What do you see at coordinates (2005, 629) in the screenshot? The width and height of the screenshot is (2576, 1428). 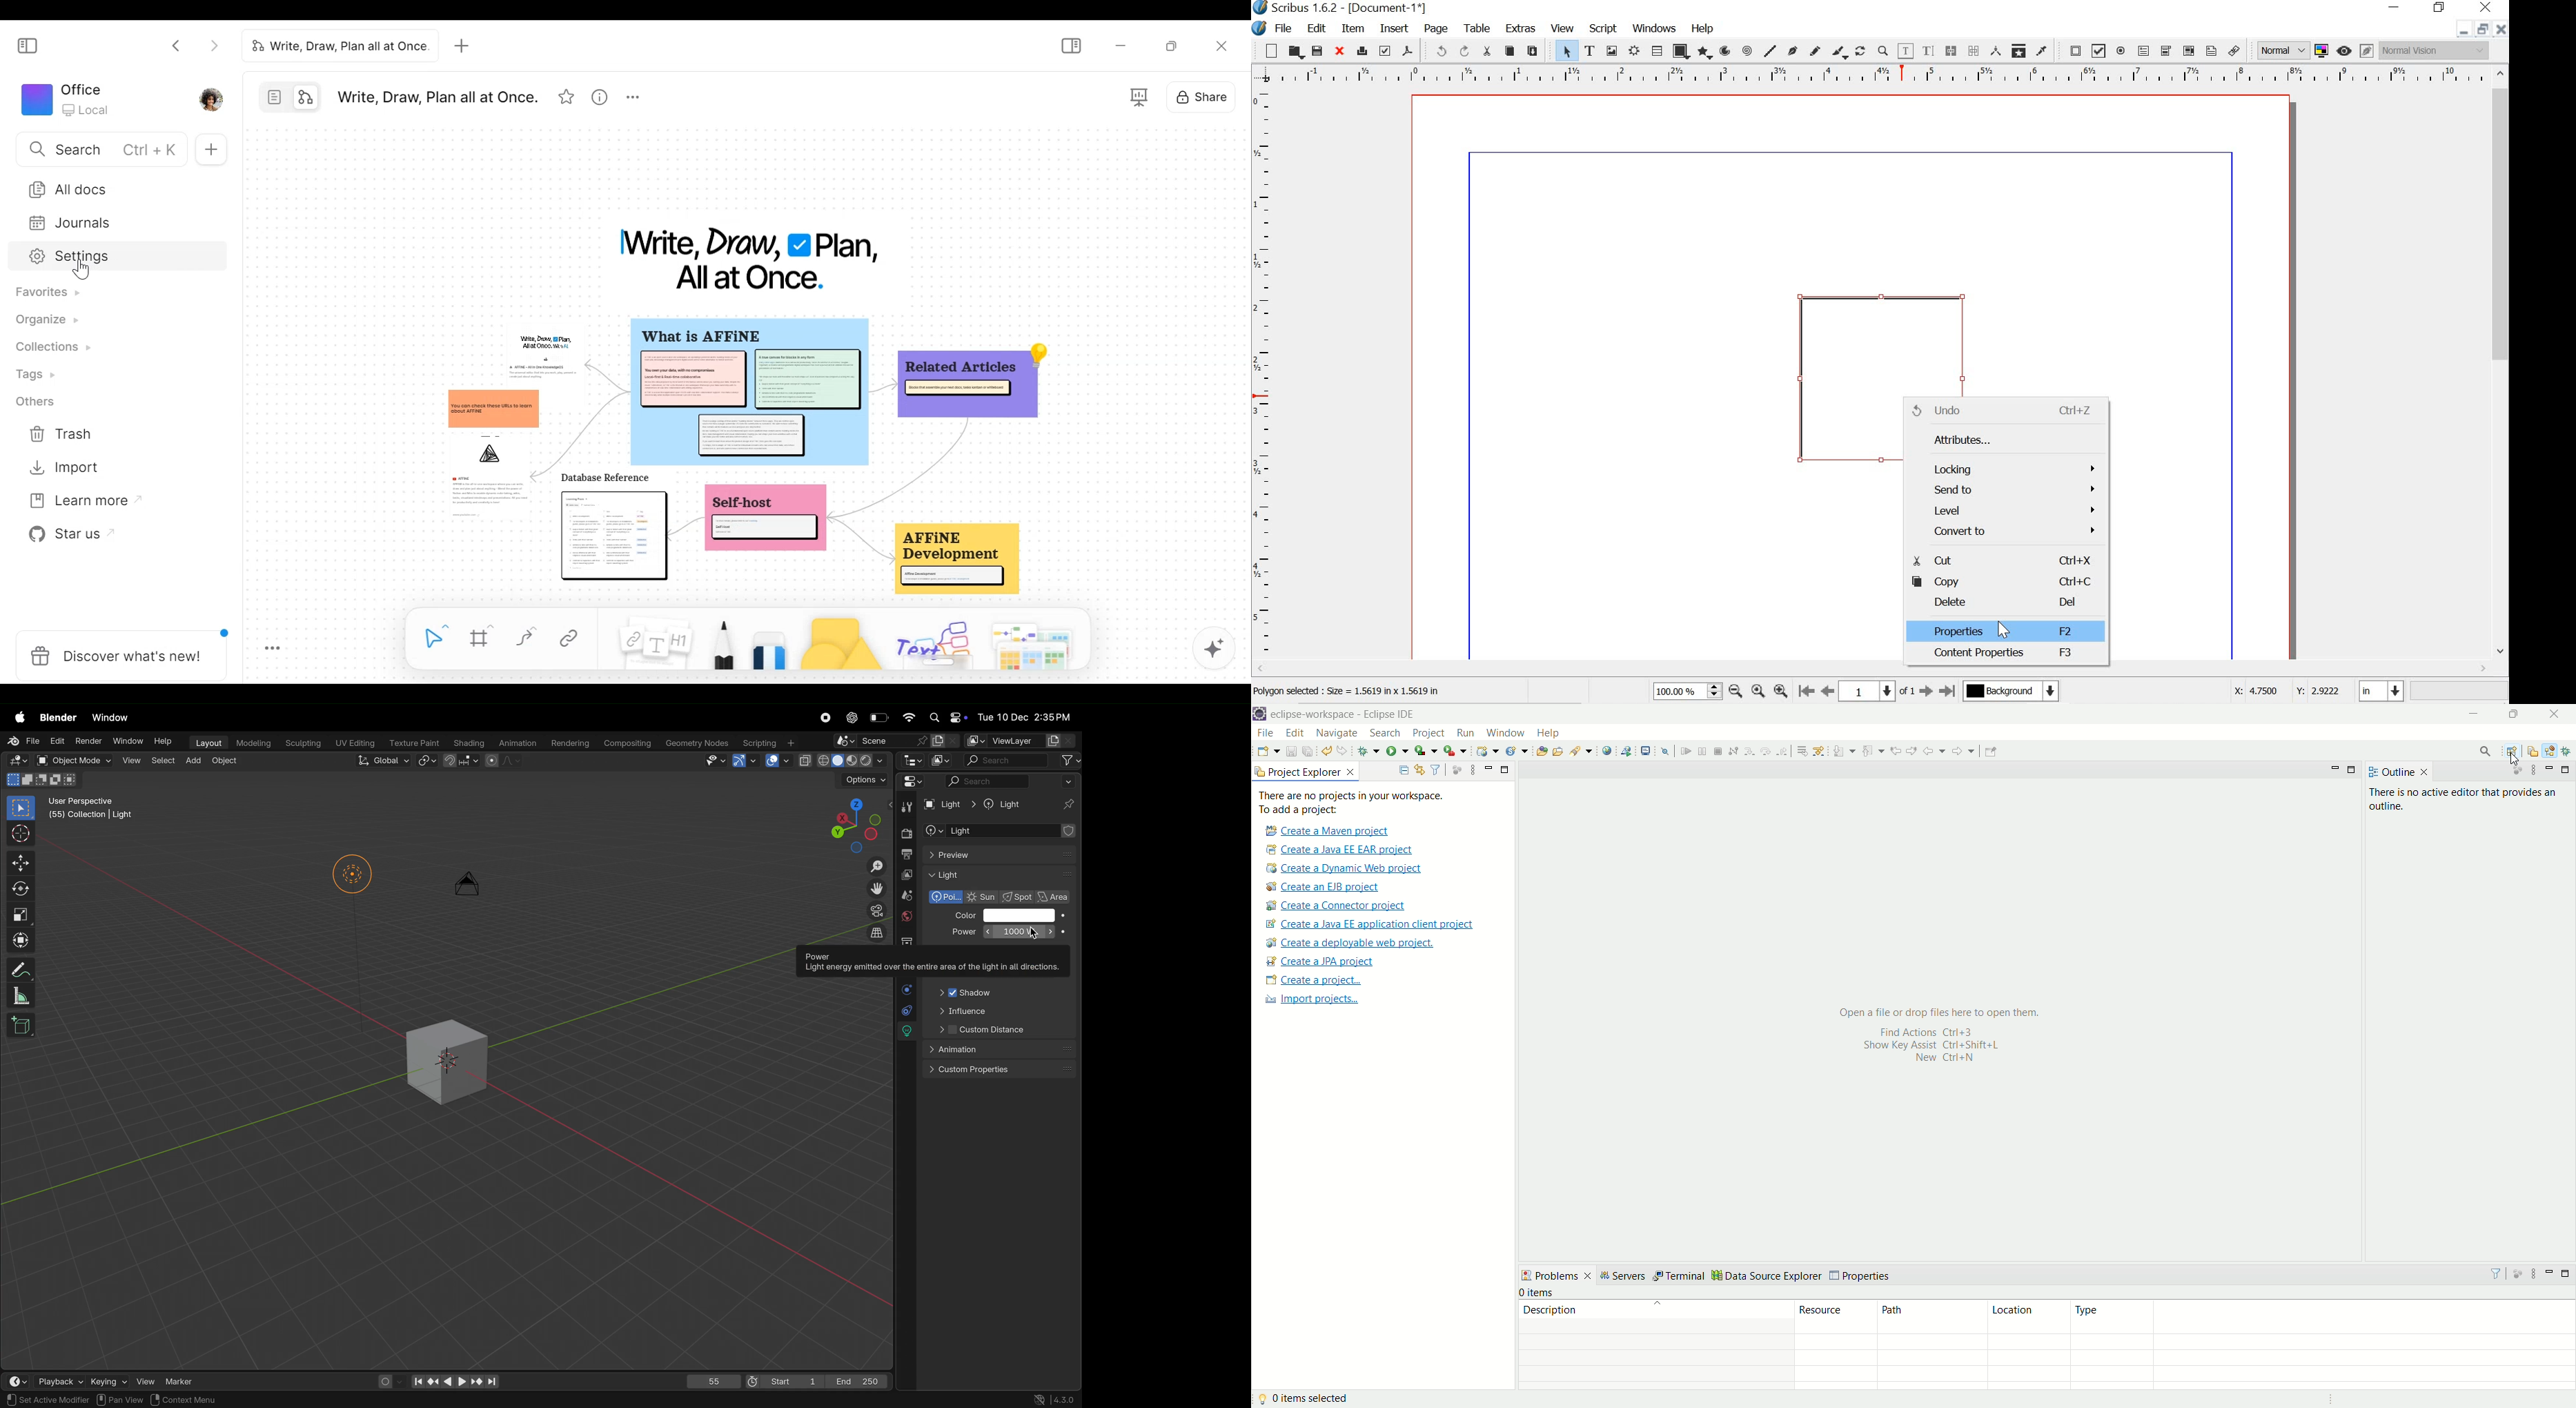 I see `cursor` at bounding box center [2005, 629].